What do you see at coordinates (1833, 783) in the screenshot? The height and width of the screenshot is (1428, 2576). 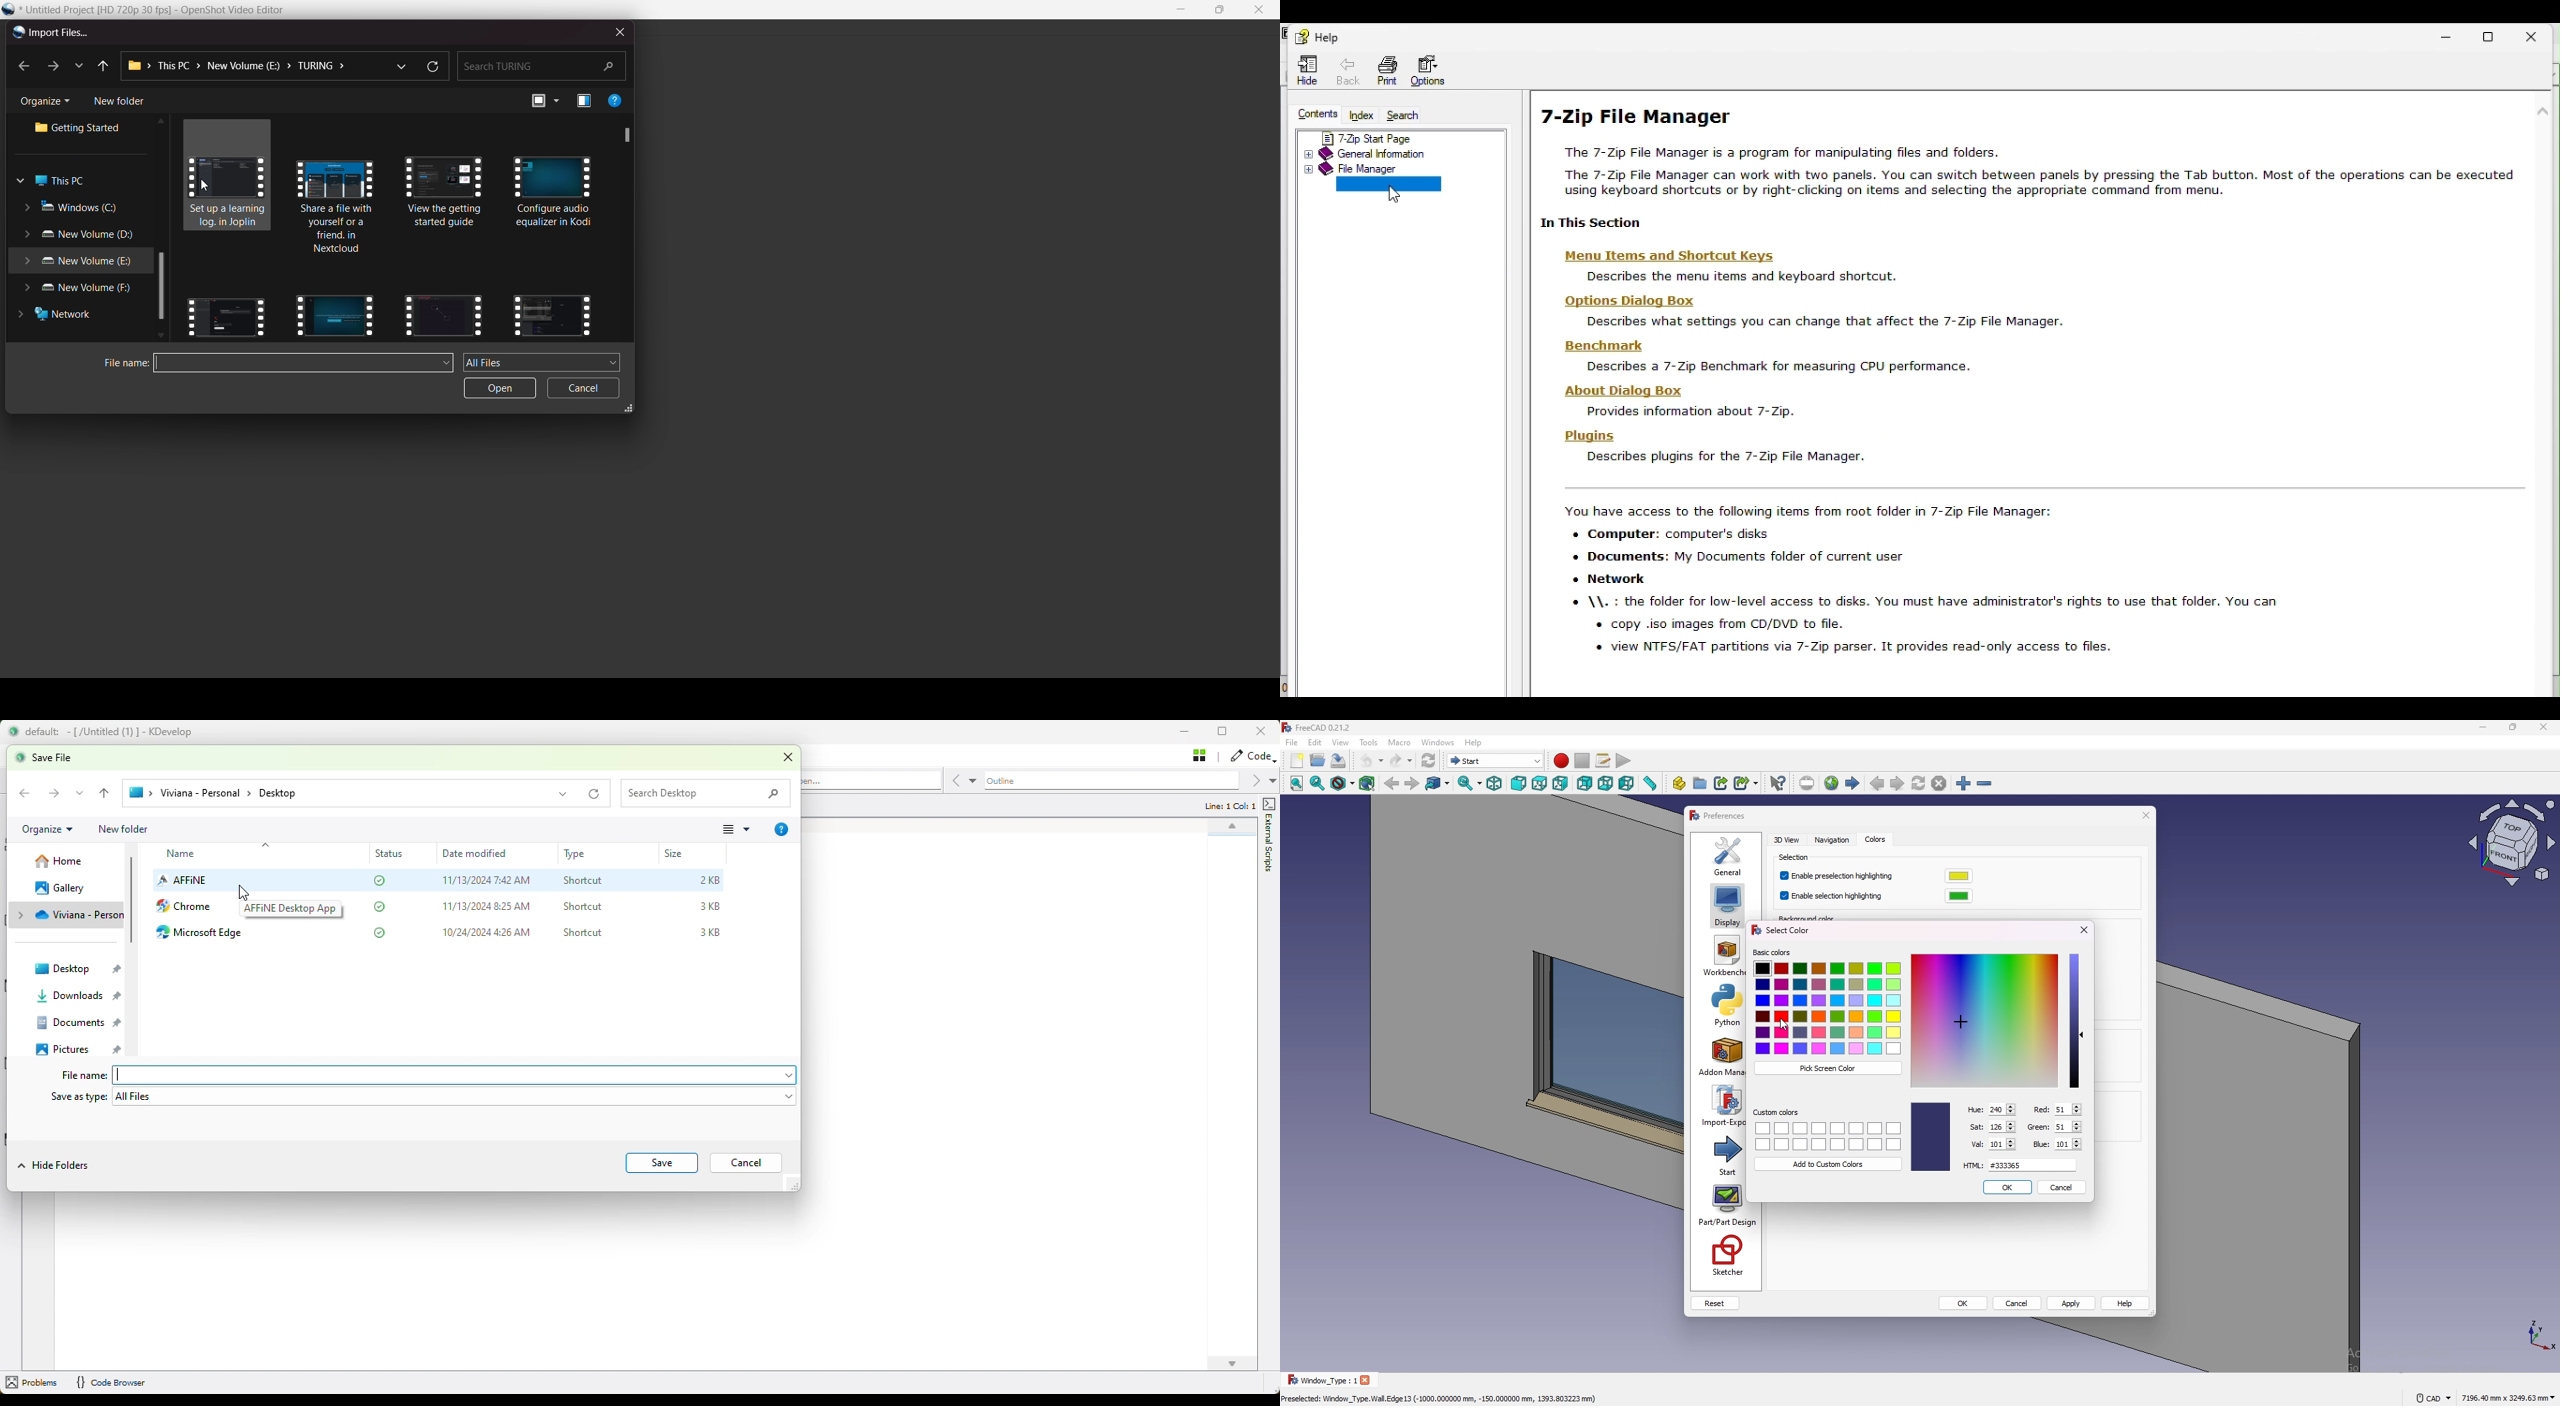 I see `open website` at bounding box center [1833, 783].